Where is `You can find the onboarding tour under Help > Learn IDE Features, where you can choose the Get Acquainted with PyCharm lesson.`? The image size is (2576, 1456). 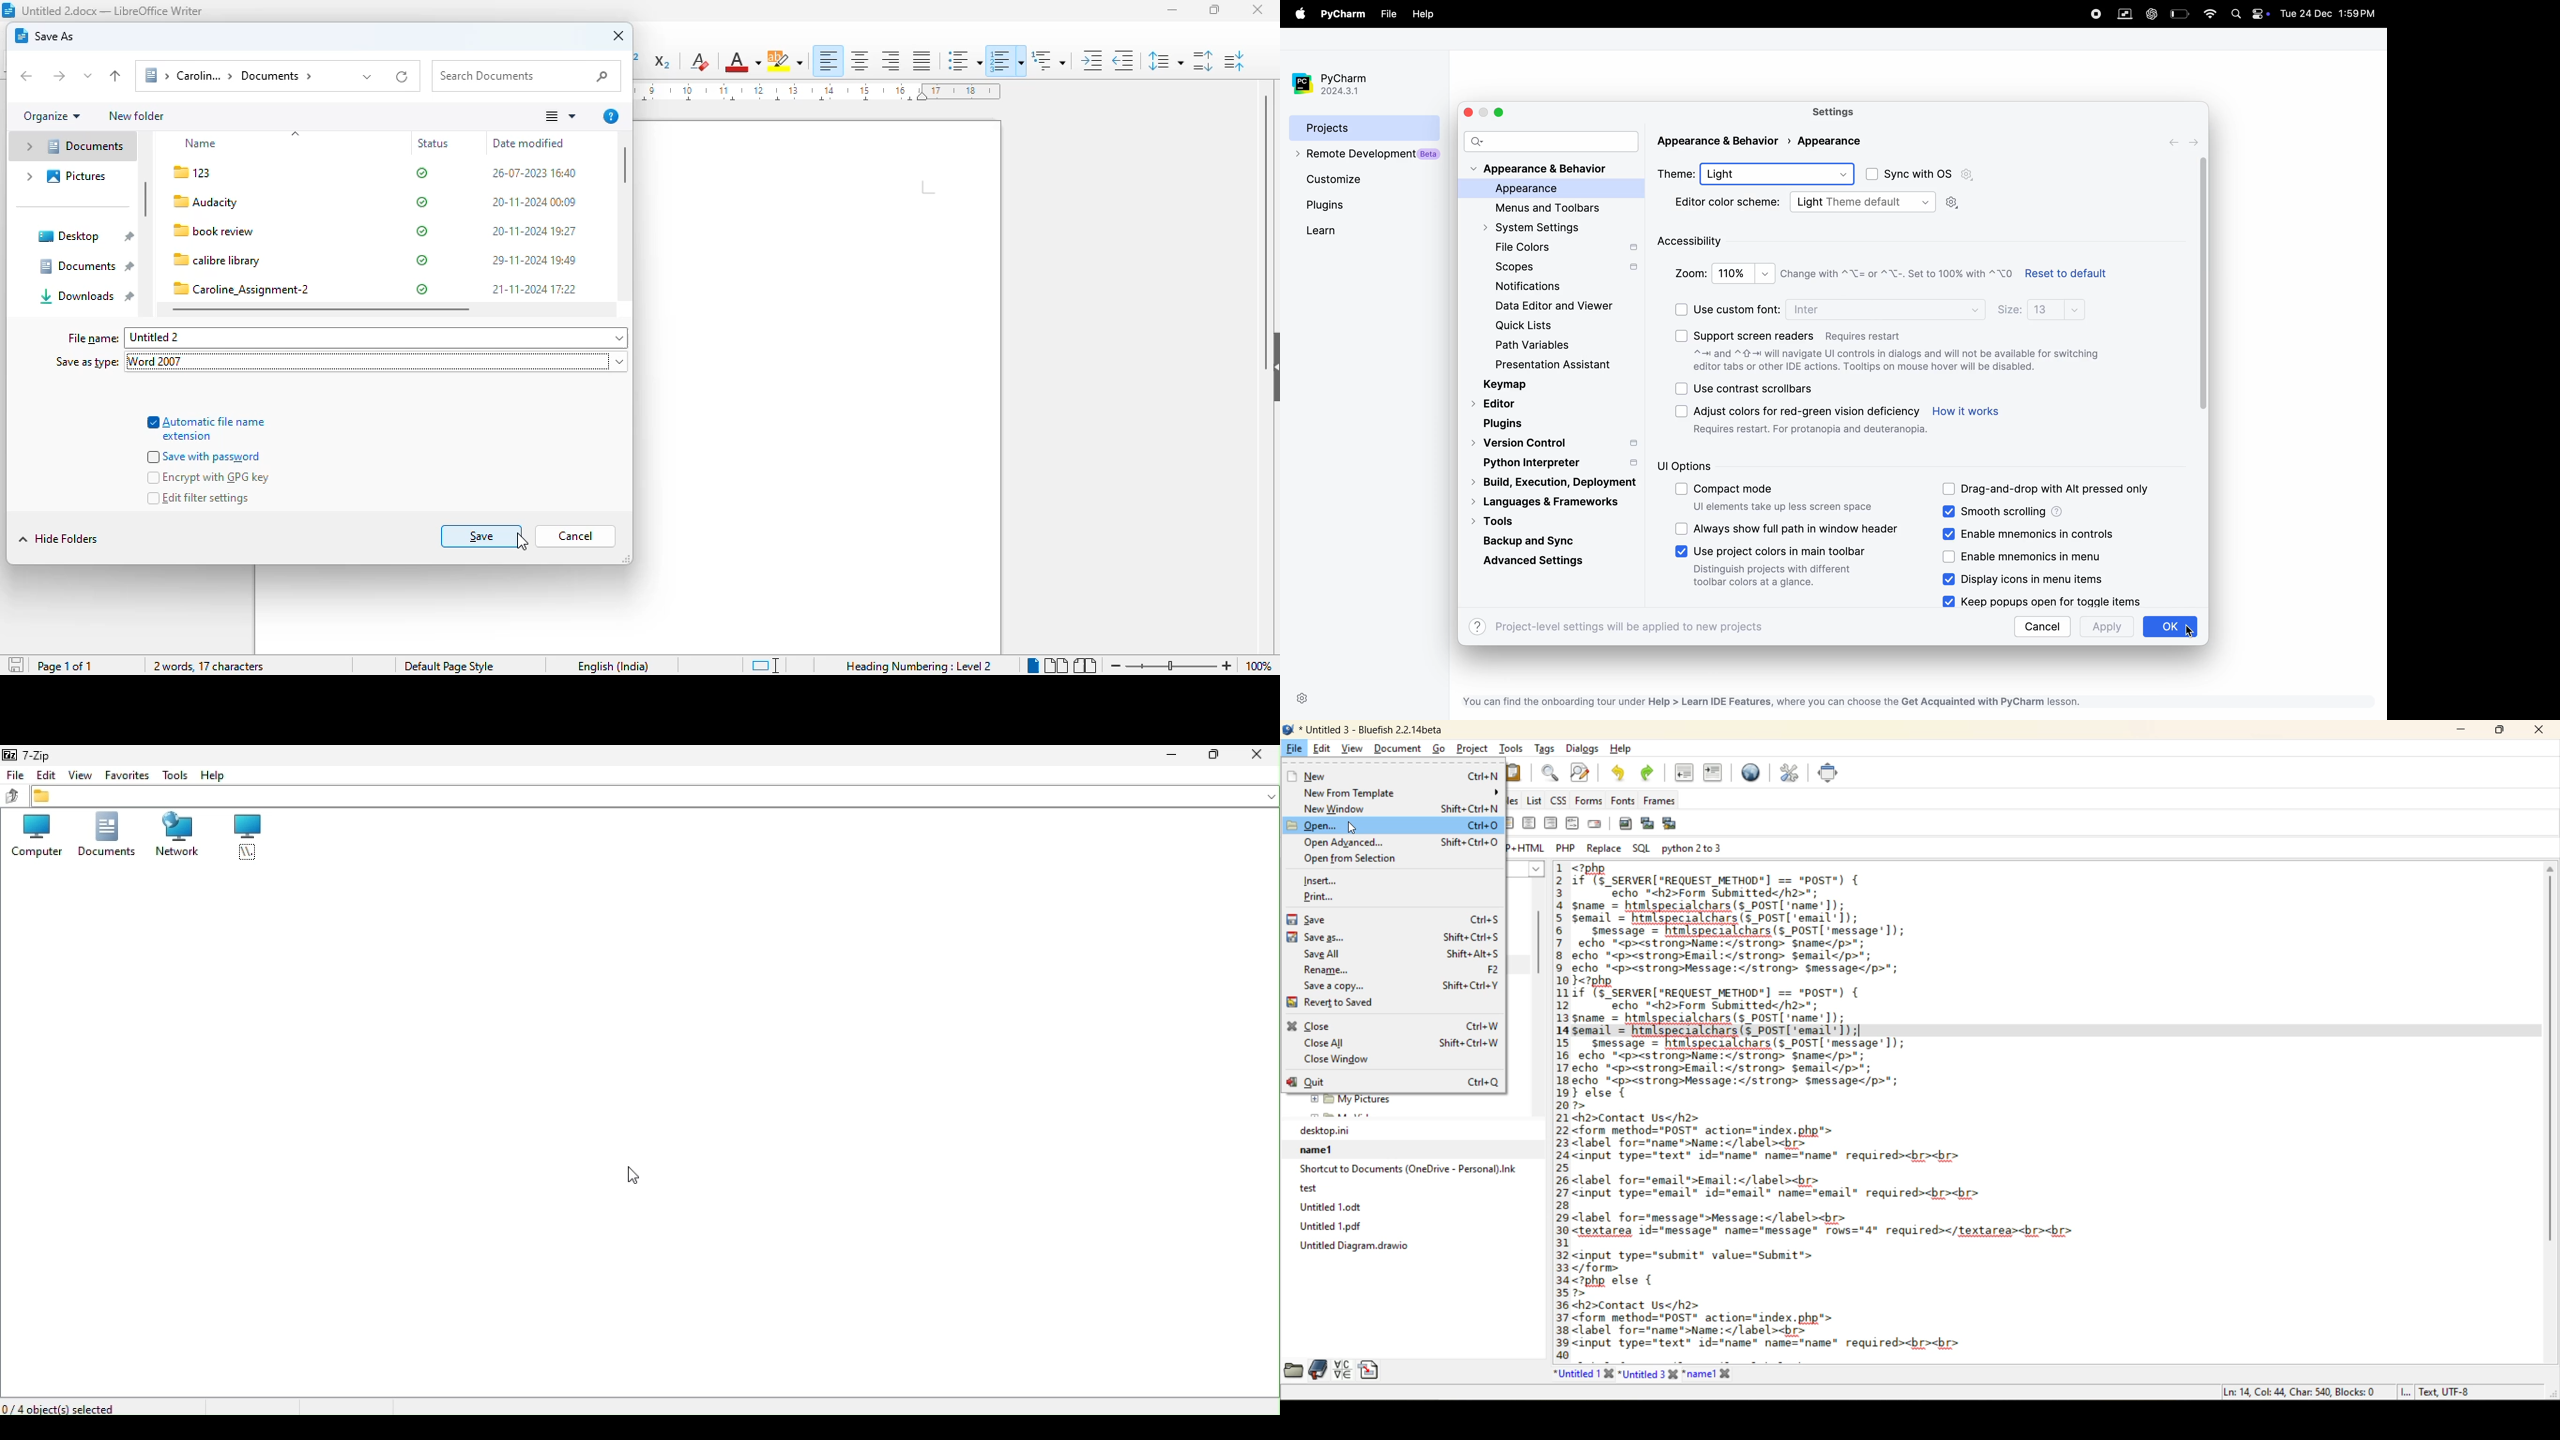 You can find the onboarding tour under Help > Learn IDE Features, where you can choose the Get Acquainted with PyCharm lesson. is located at coordinates (1790, 701).